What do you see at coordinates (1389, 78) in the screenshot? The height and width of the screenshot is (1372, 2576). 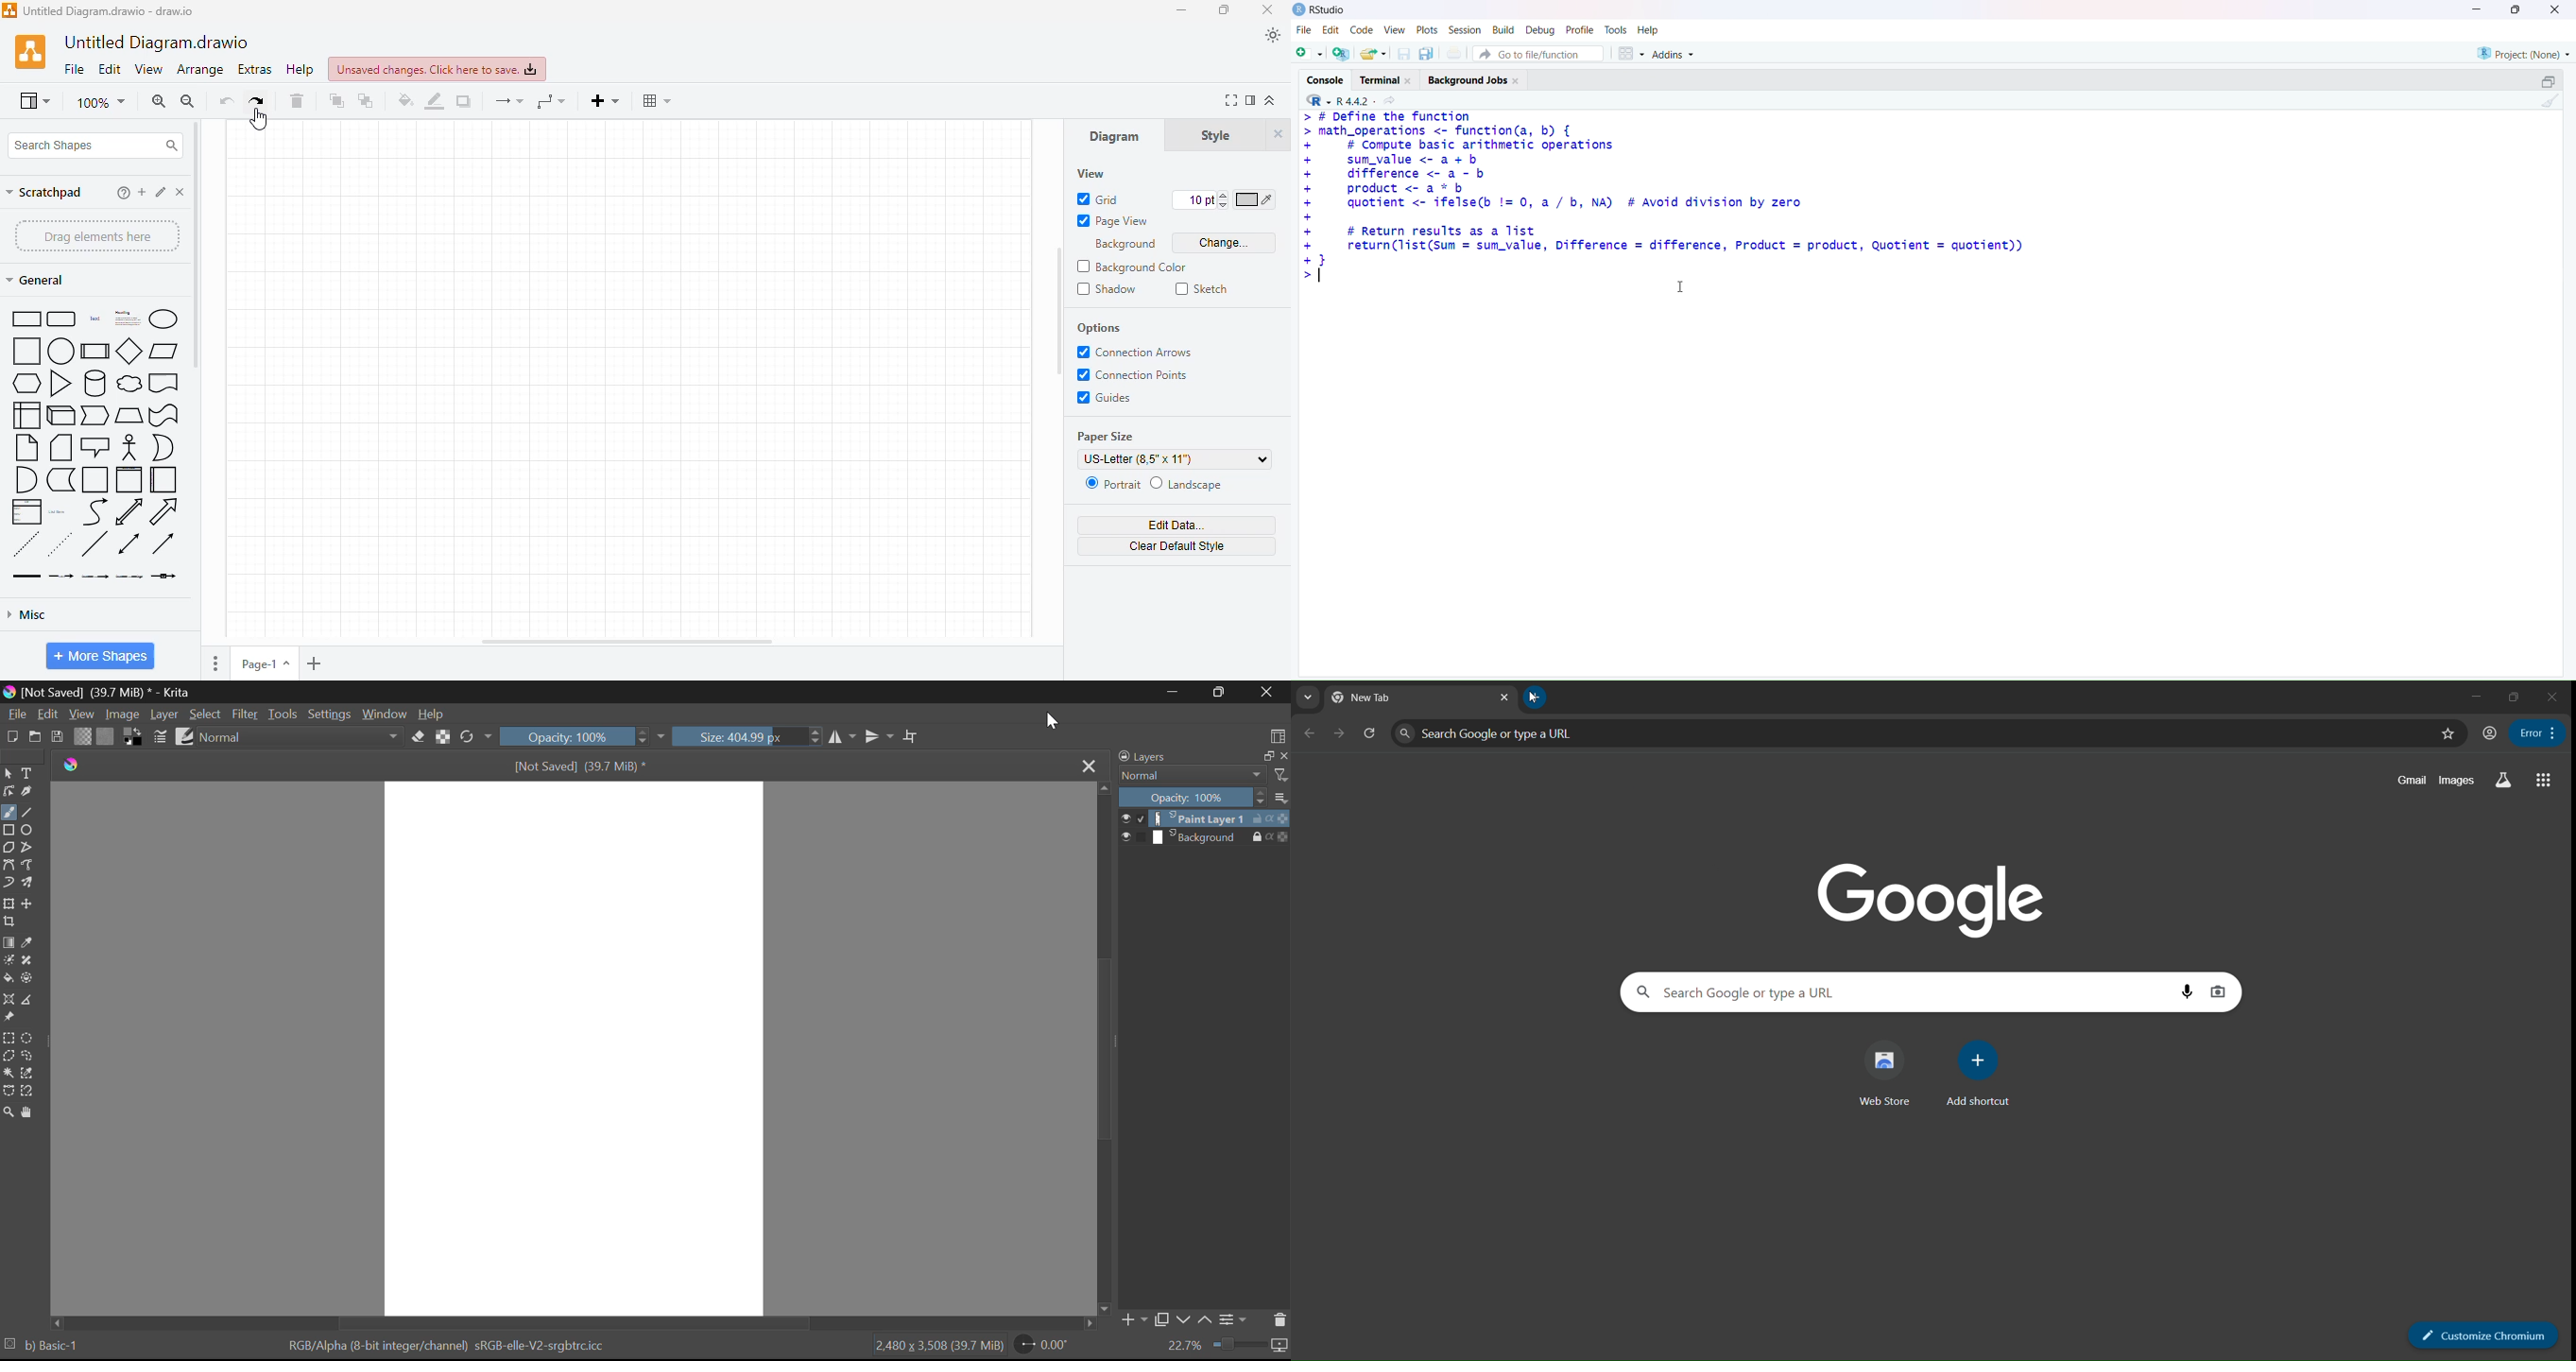 I see `Terminal` at bounding box center [1389, 78].